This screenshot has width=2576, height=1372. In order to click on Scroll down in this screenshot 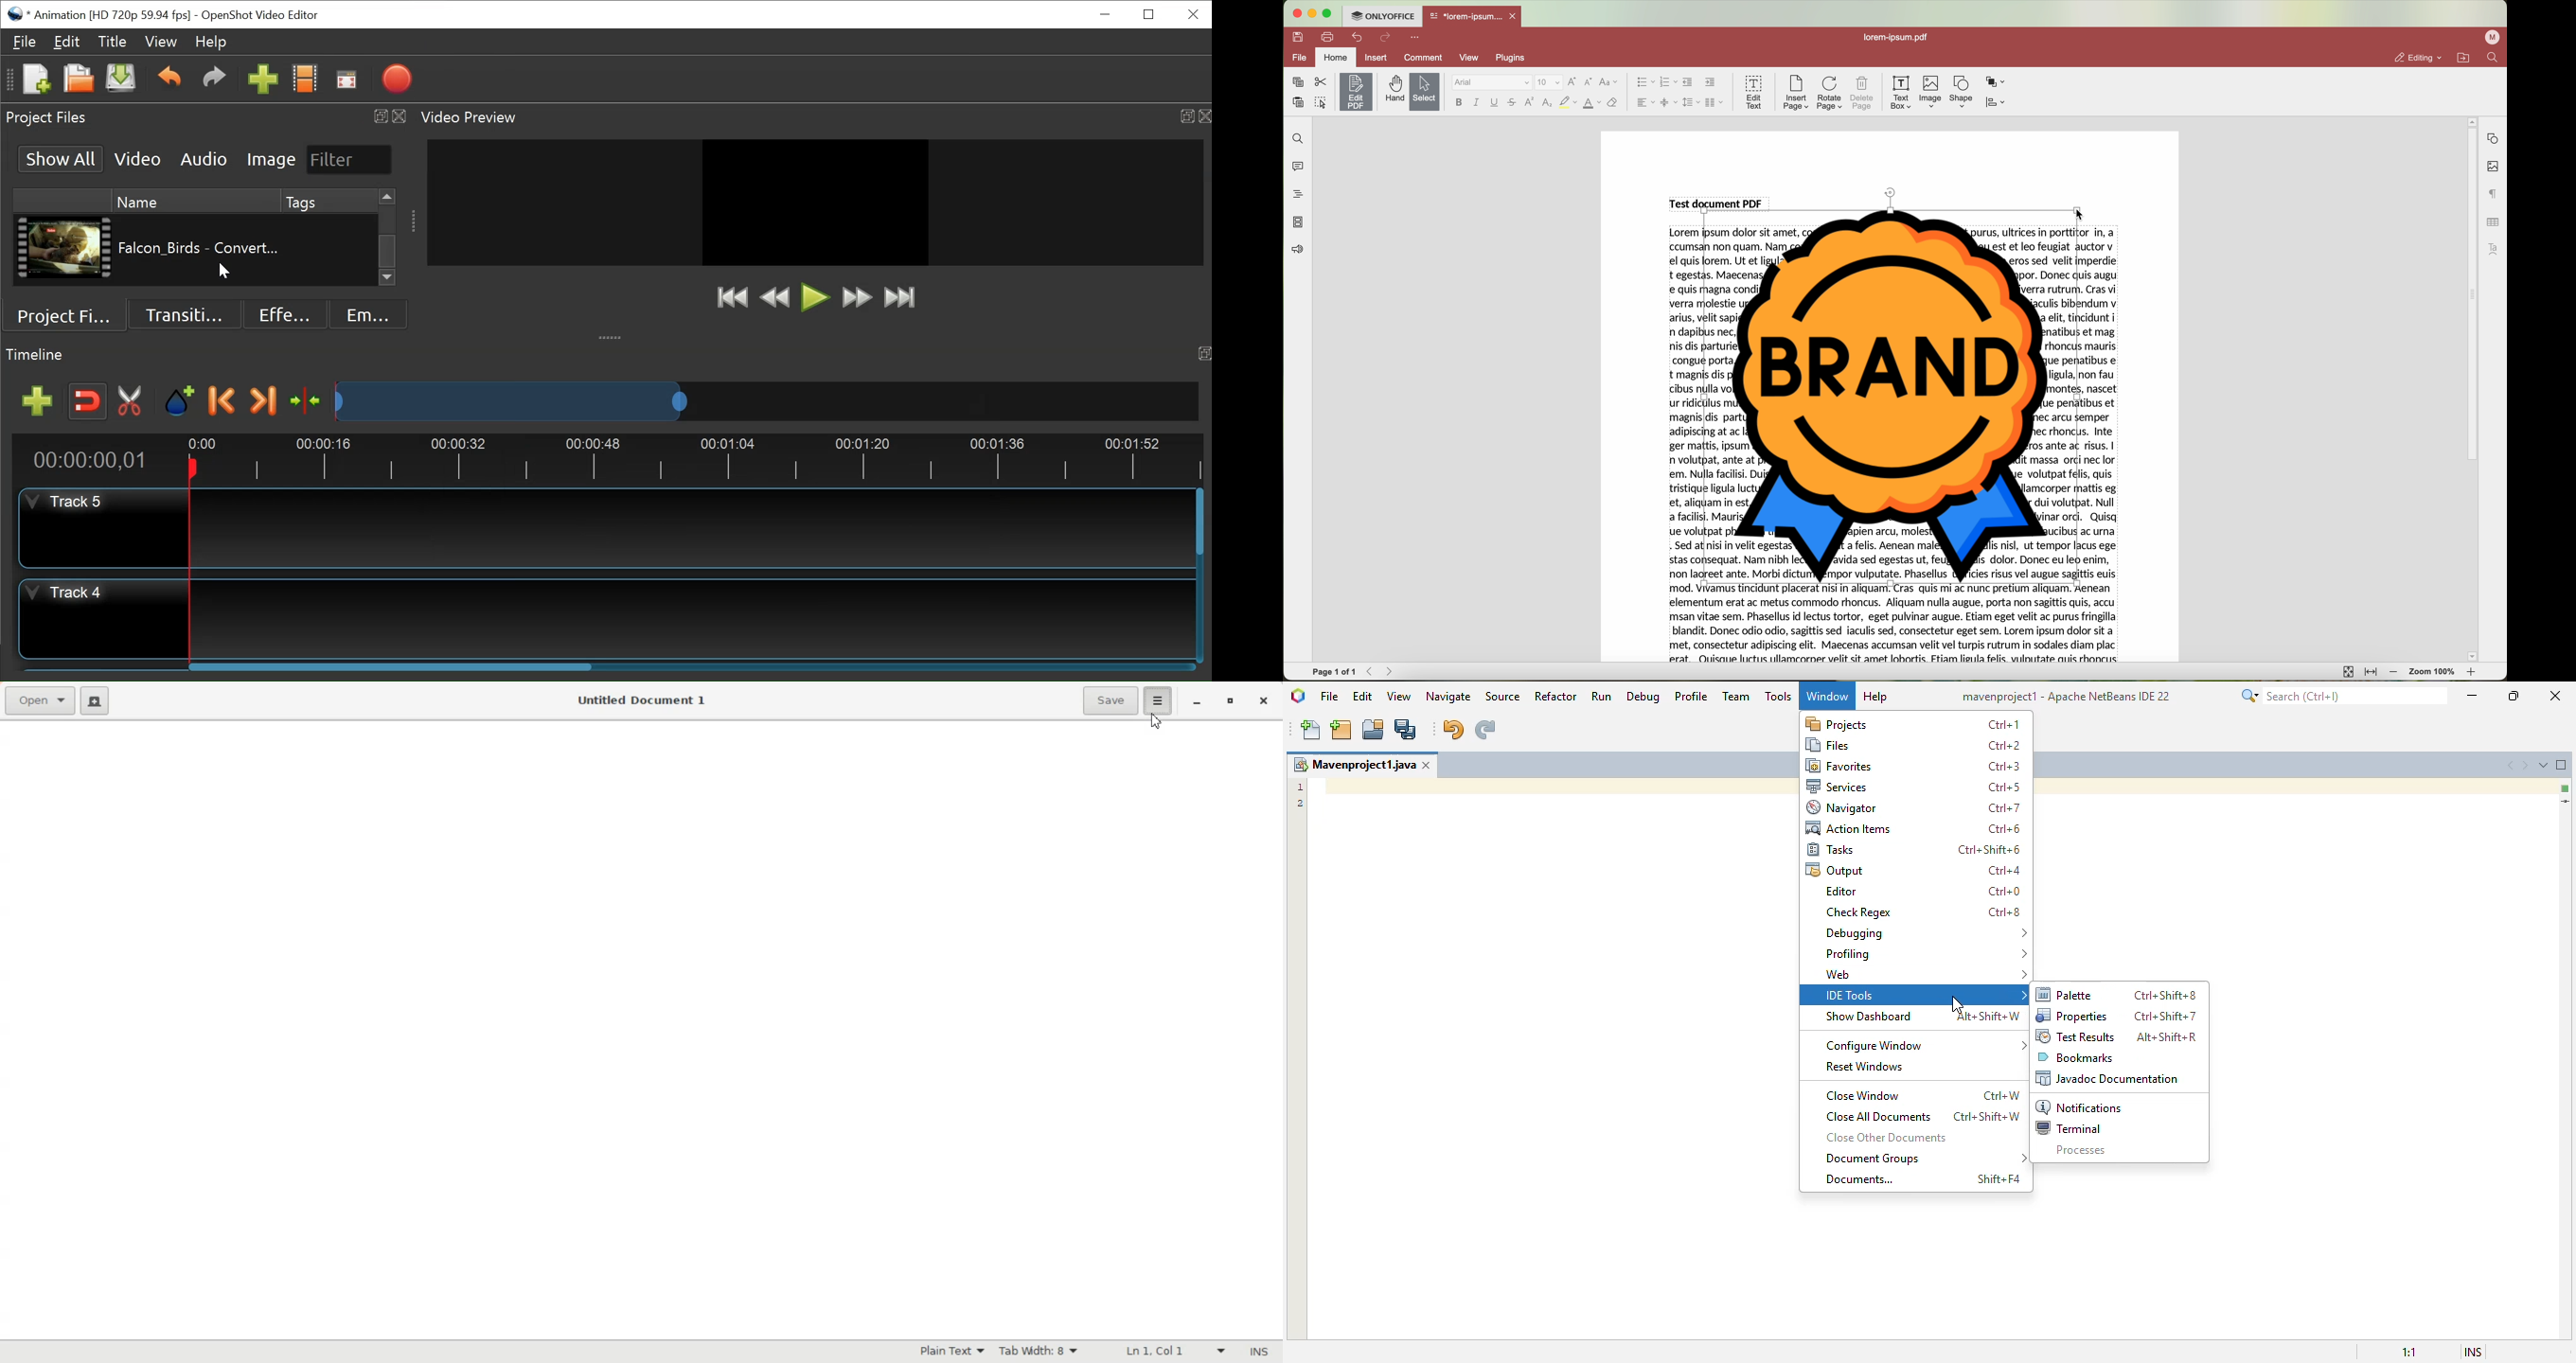, I will do `click(389, 278)`.